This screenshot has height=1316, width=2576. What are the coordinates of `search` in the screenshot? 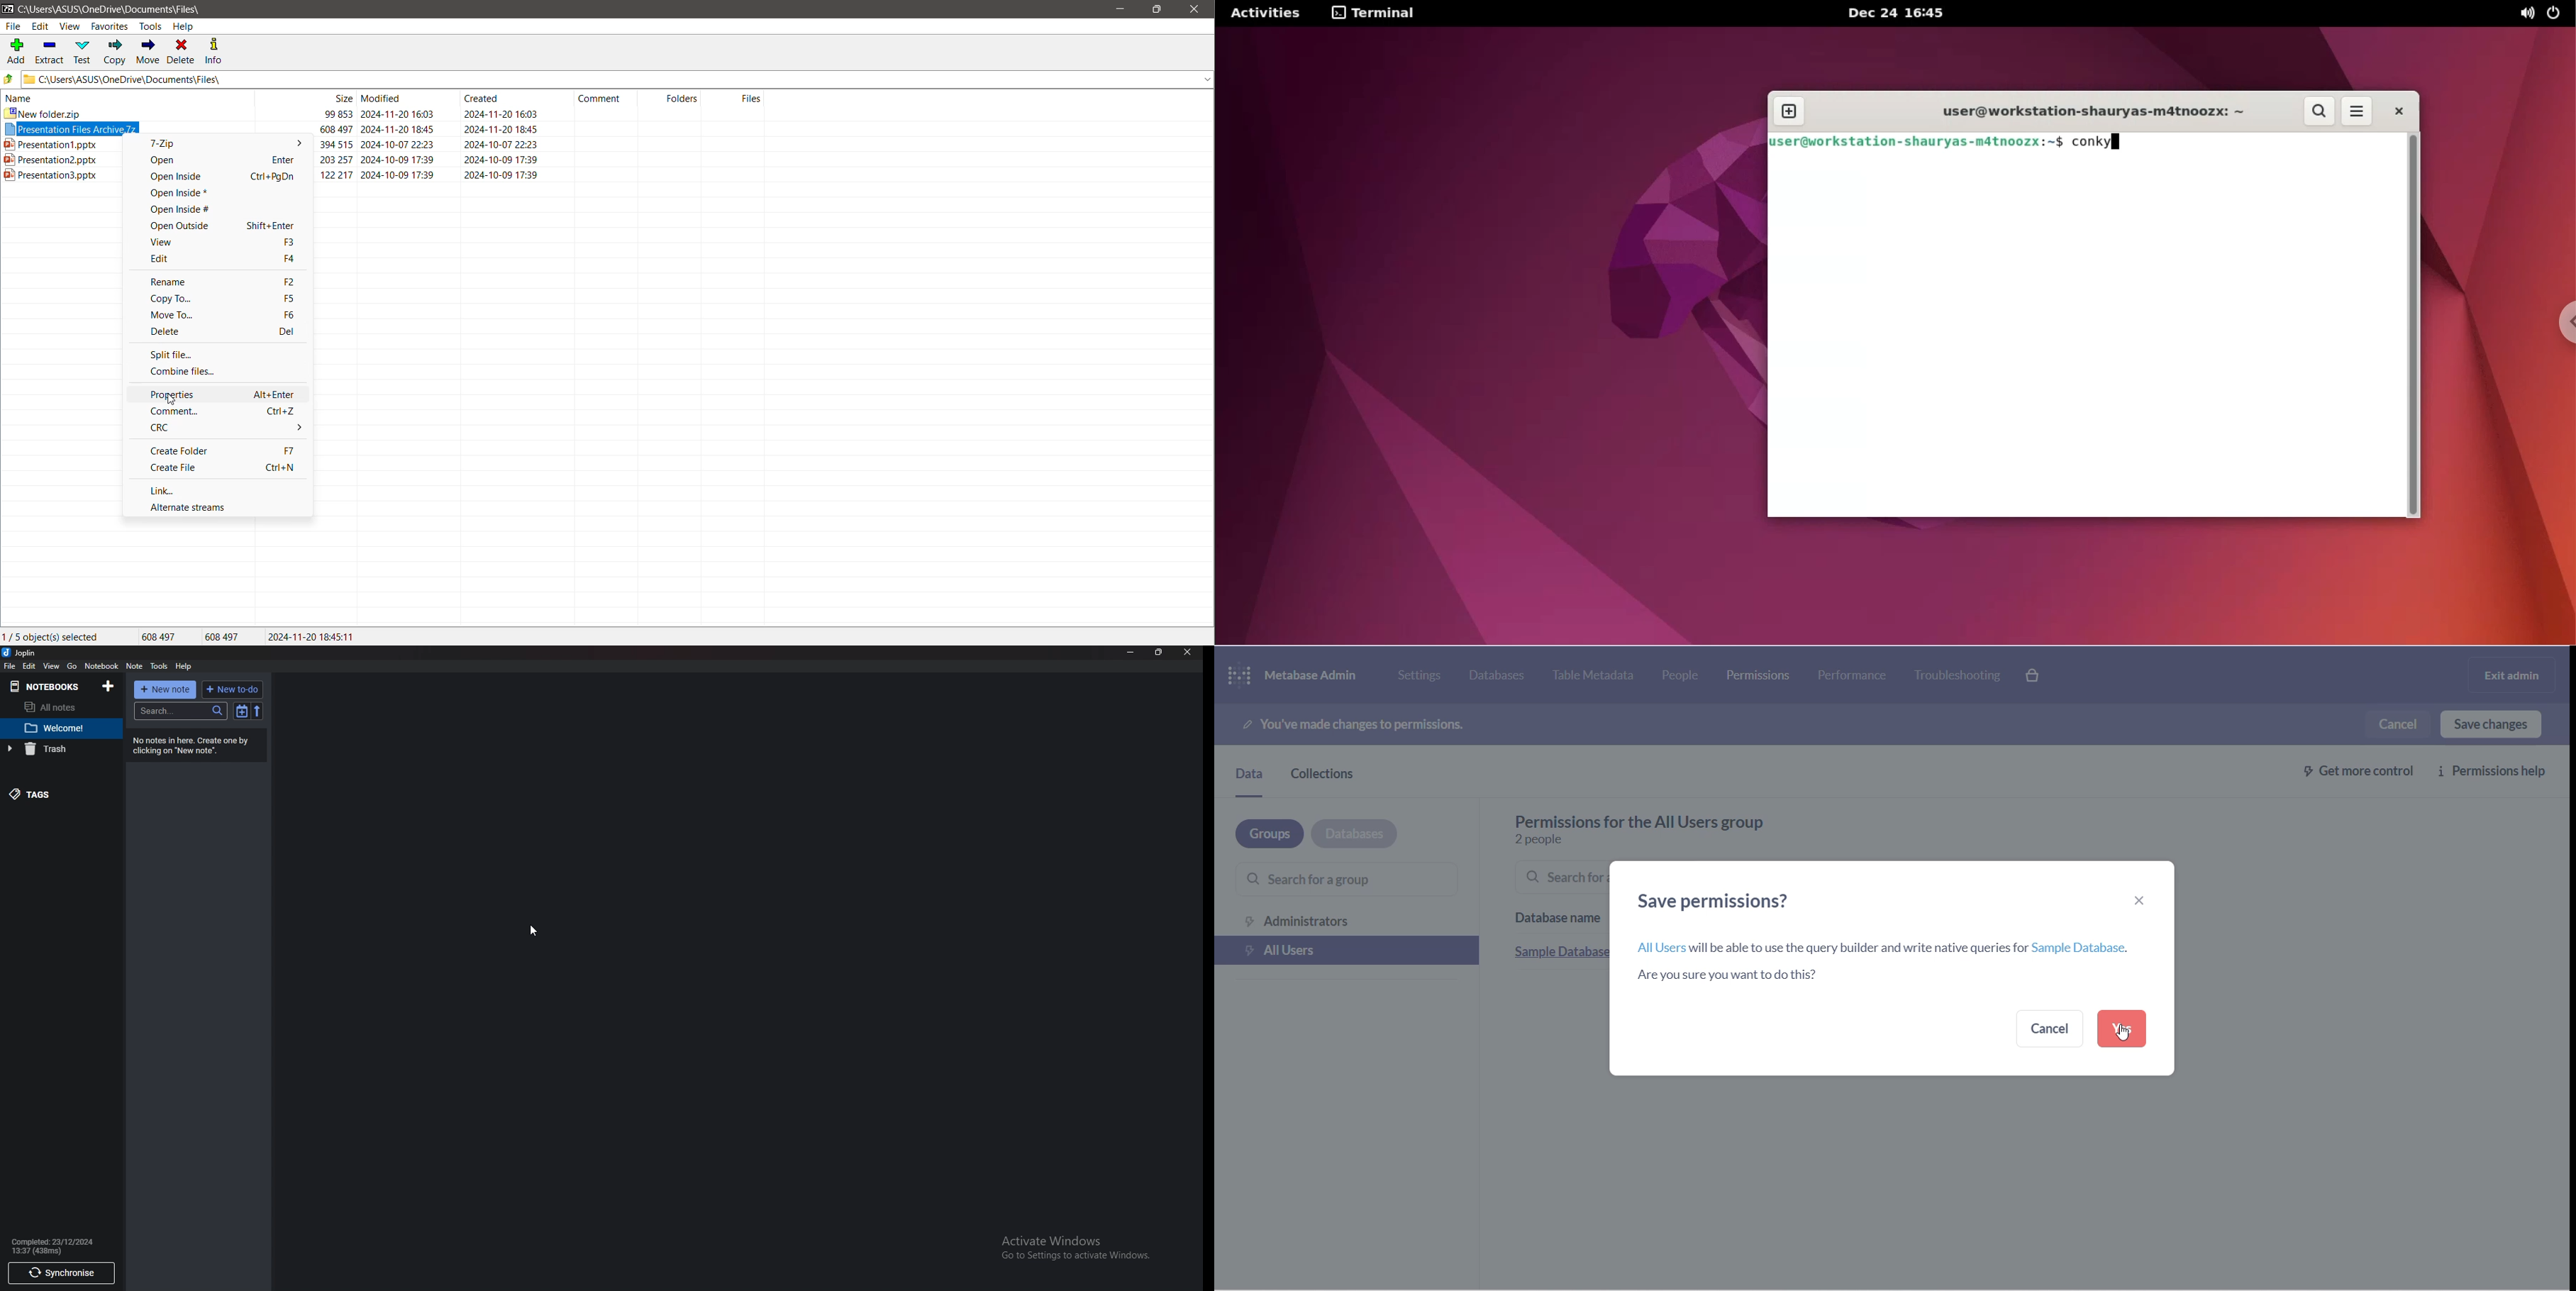 It's located at (182, 711).